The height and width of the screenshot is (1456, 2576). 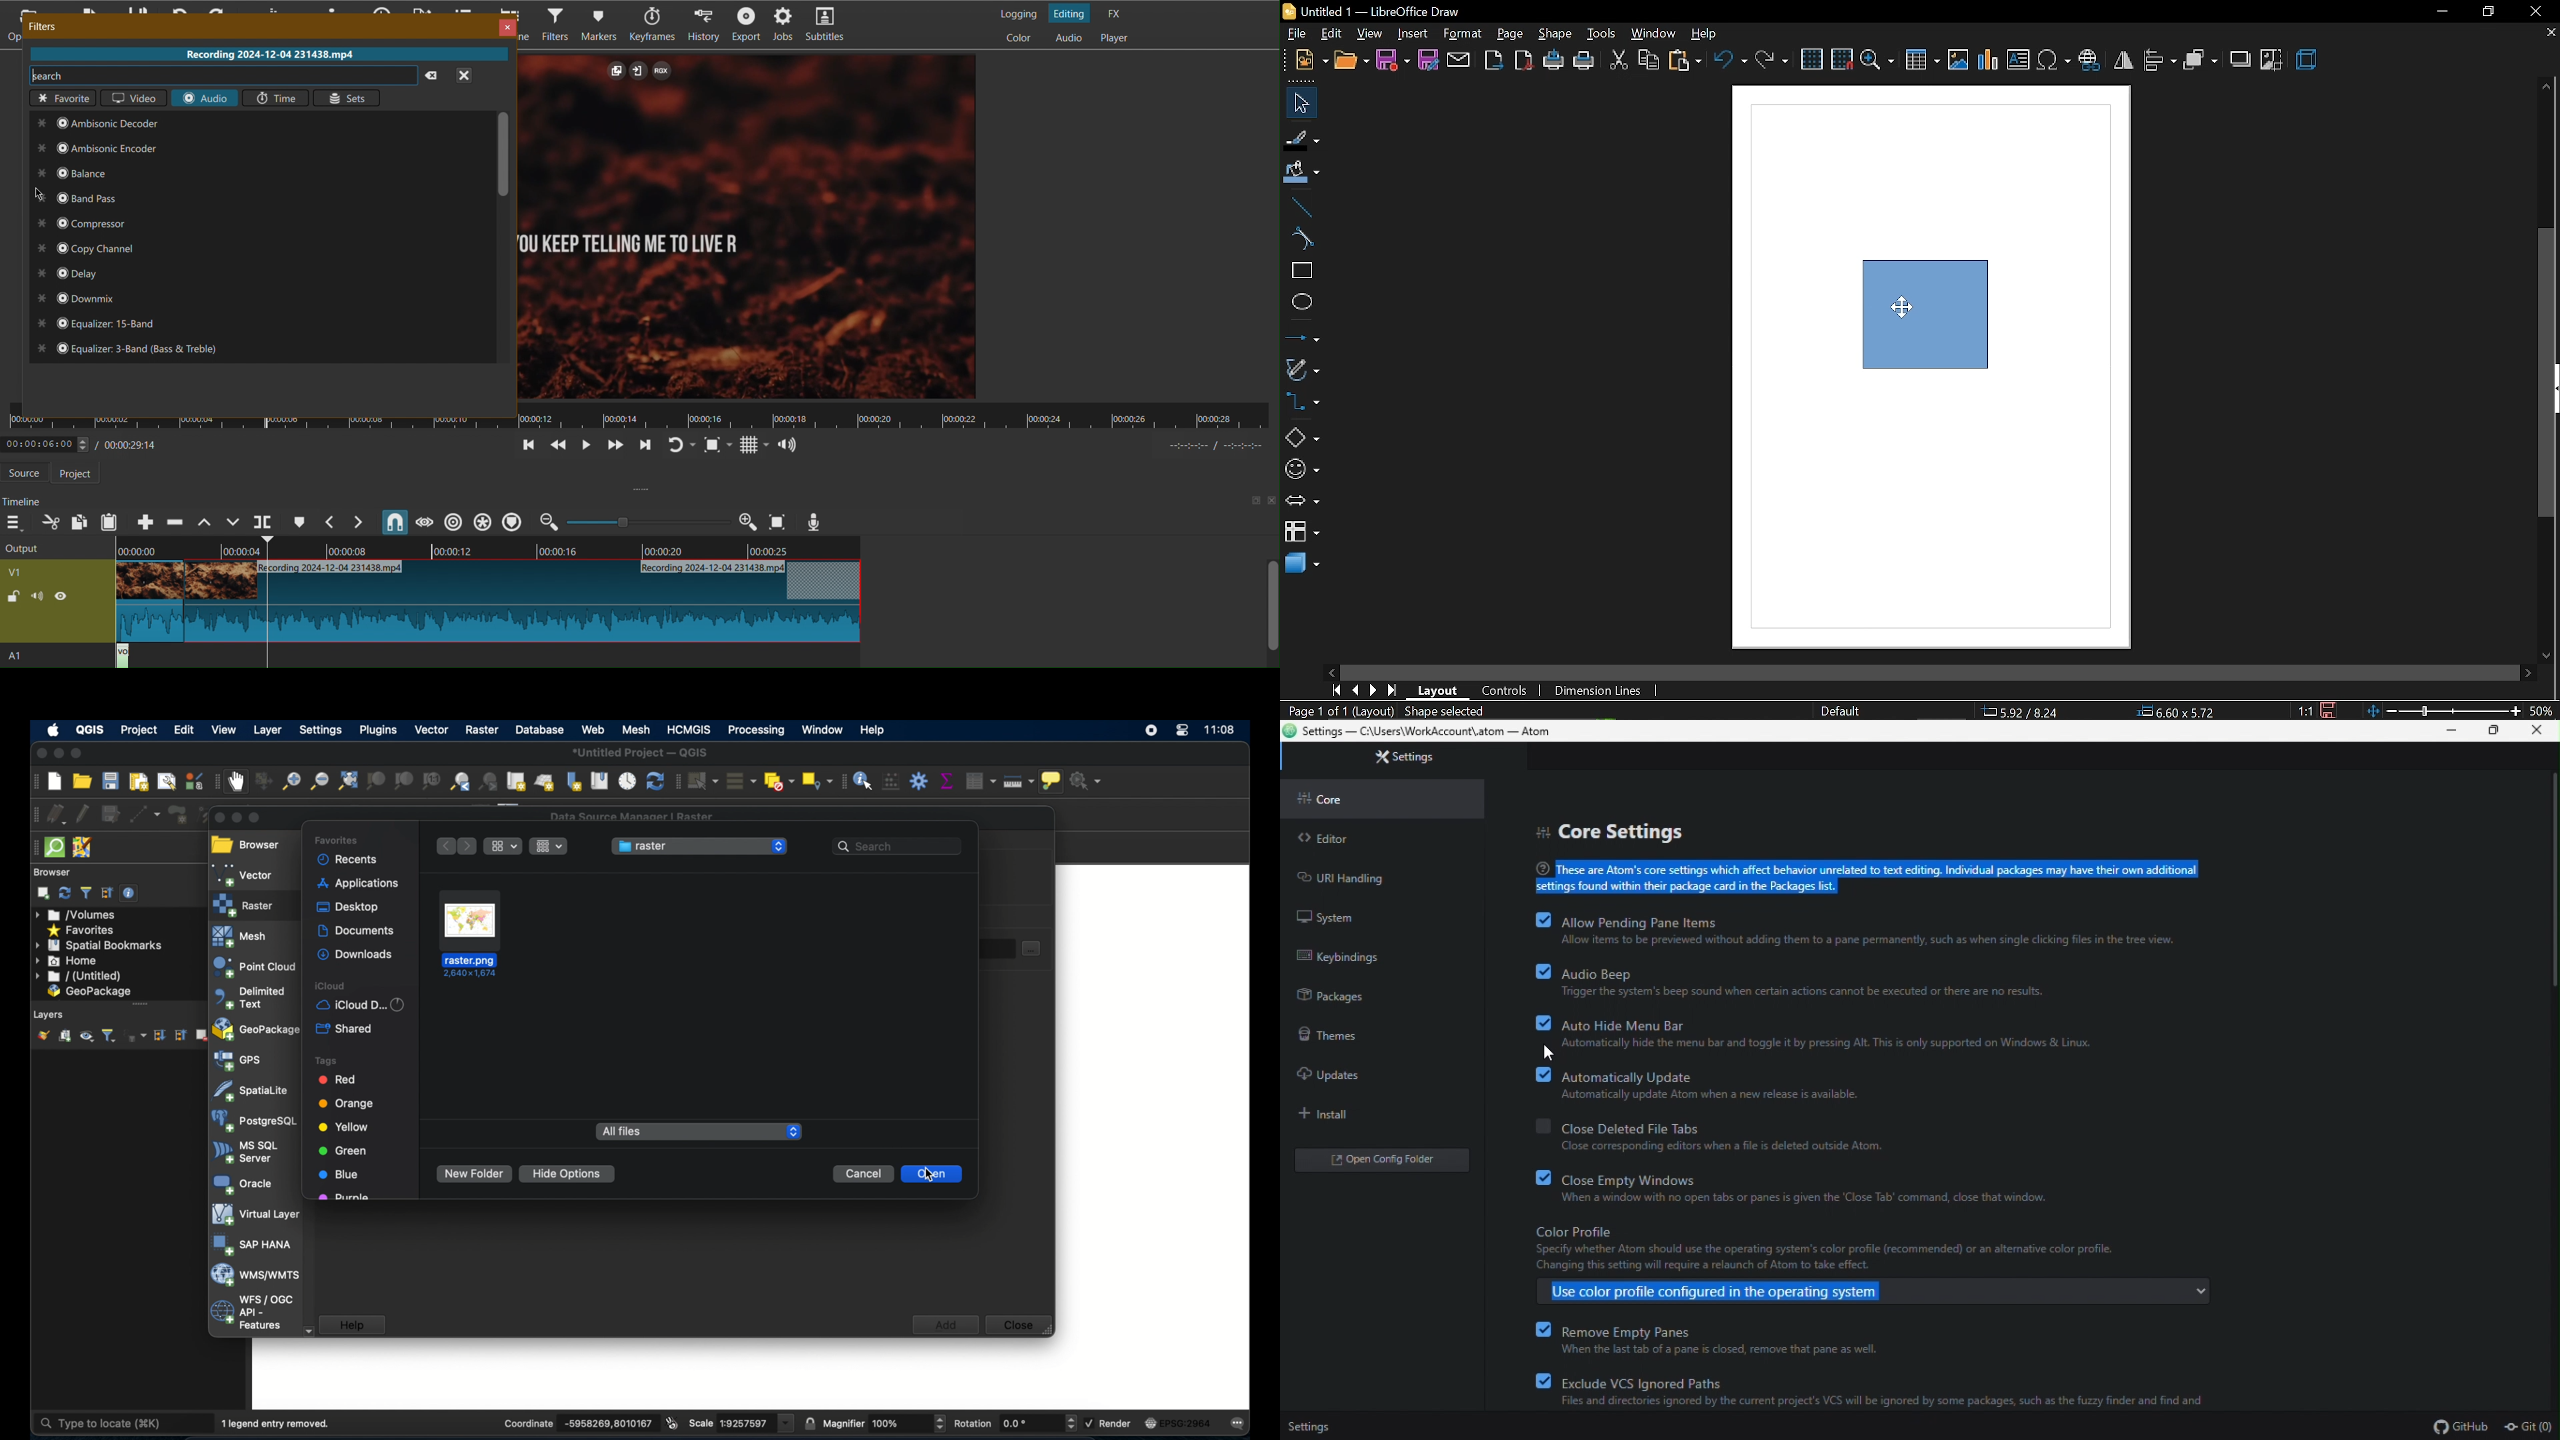 I want to click on A1, so click(x=27, y=658).